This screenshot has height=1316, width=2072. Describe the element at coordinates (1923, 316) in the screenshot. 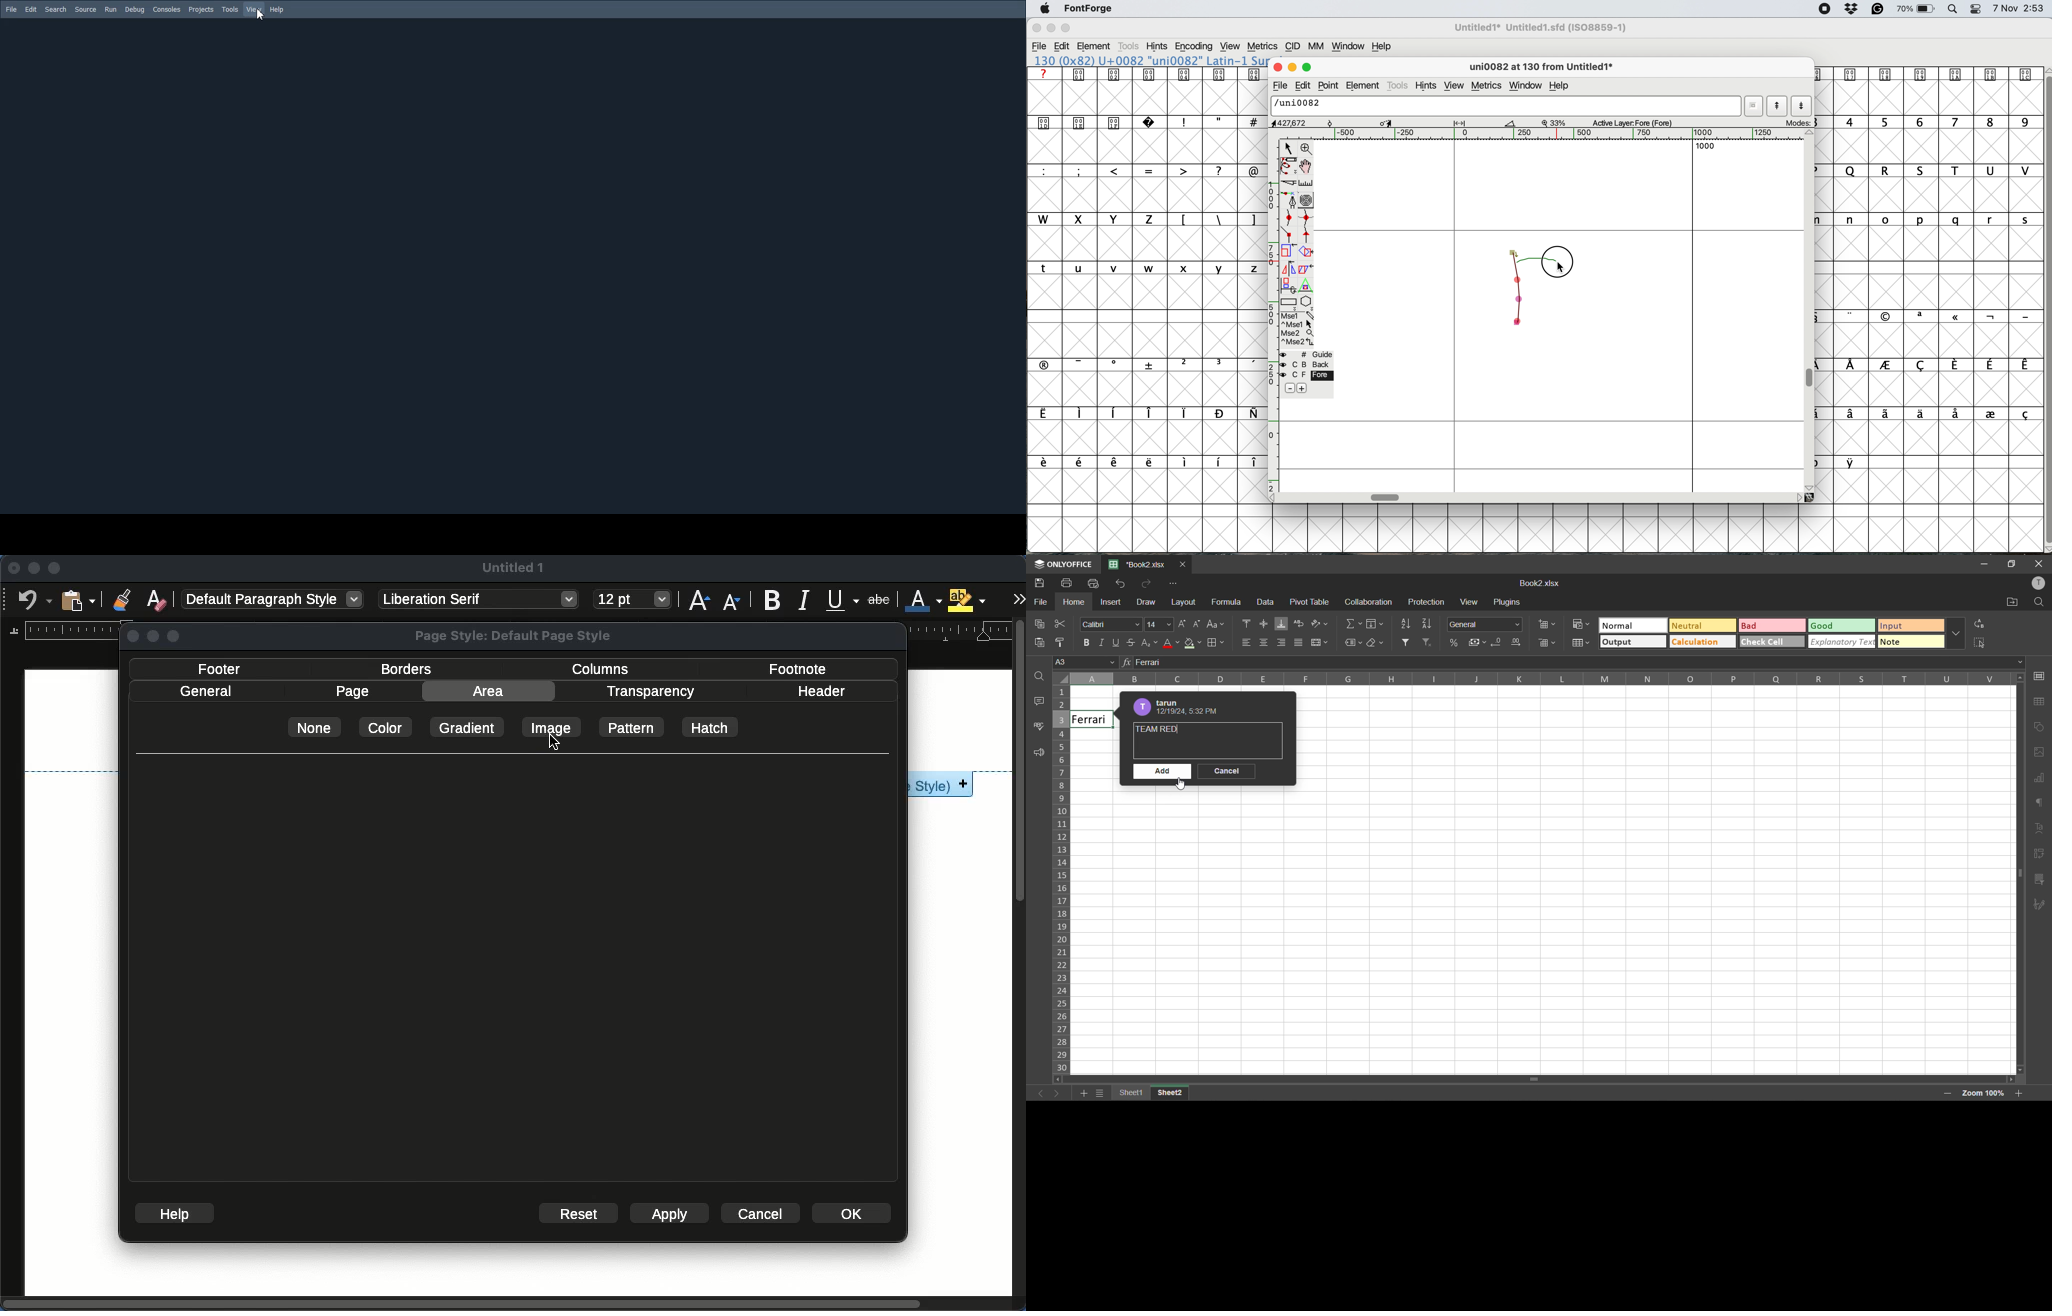

I see `special characters` at that location.